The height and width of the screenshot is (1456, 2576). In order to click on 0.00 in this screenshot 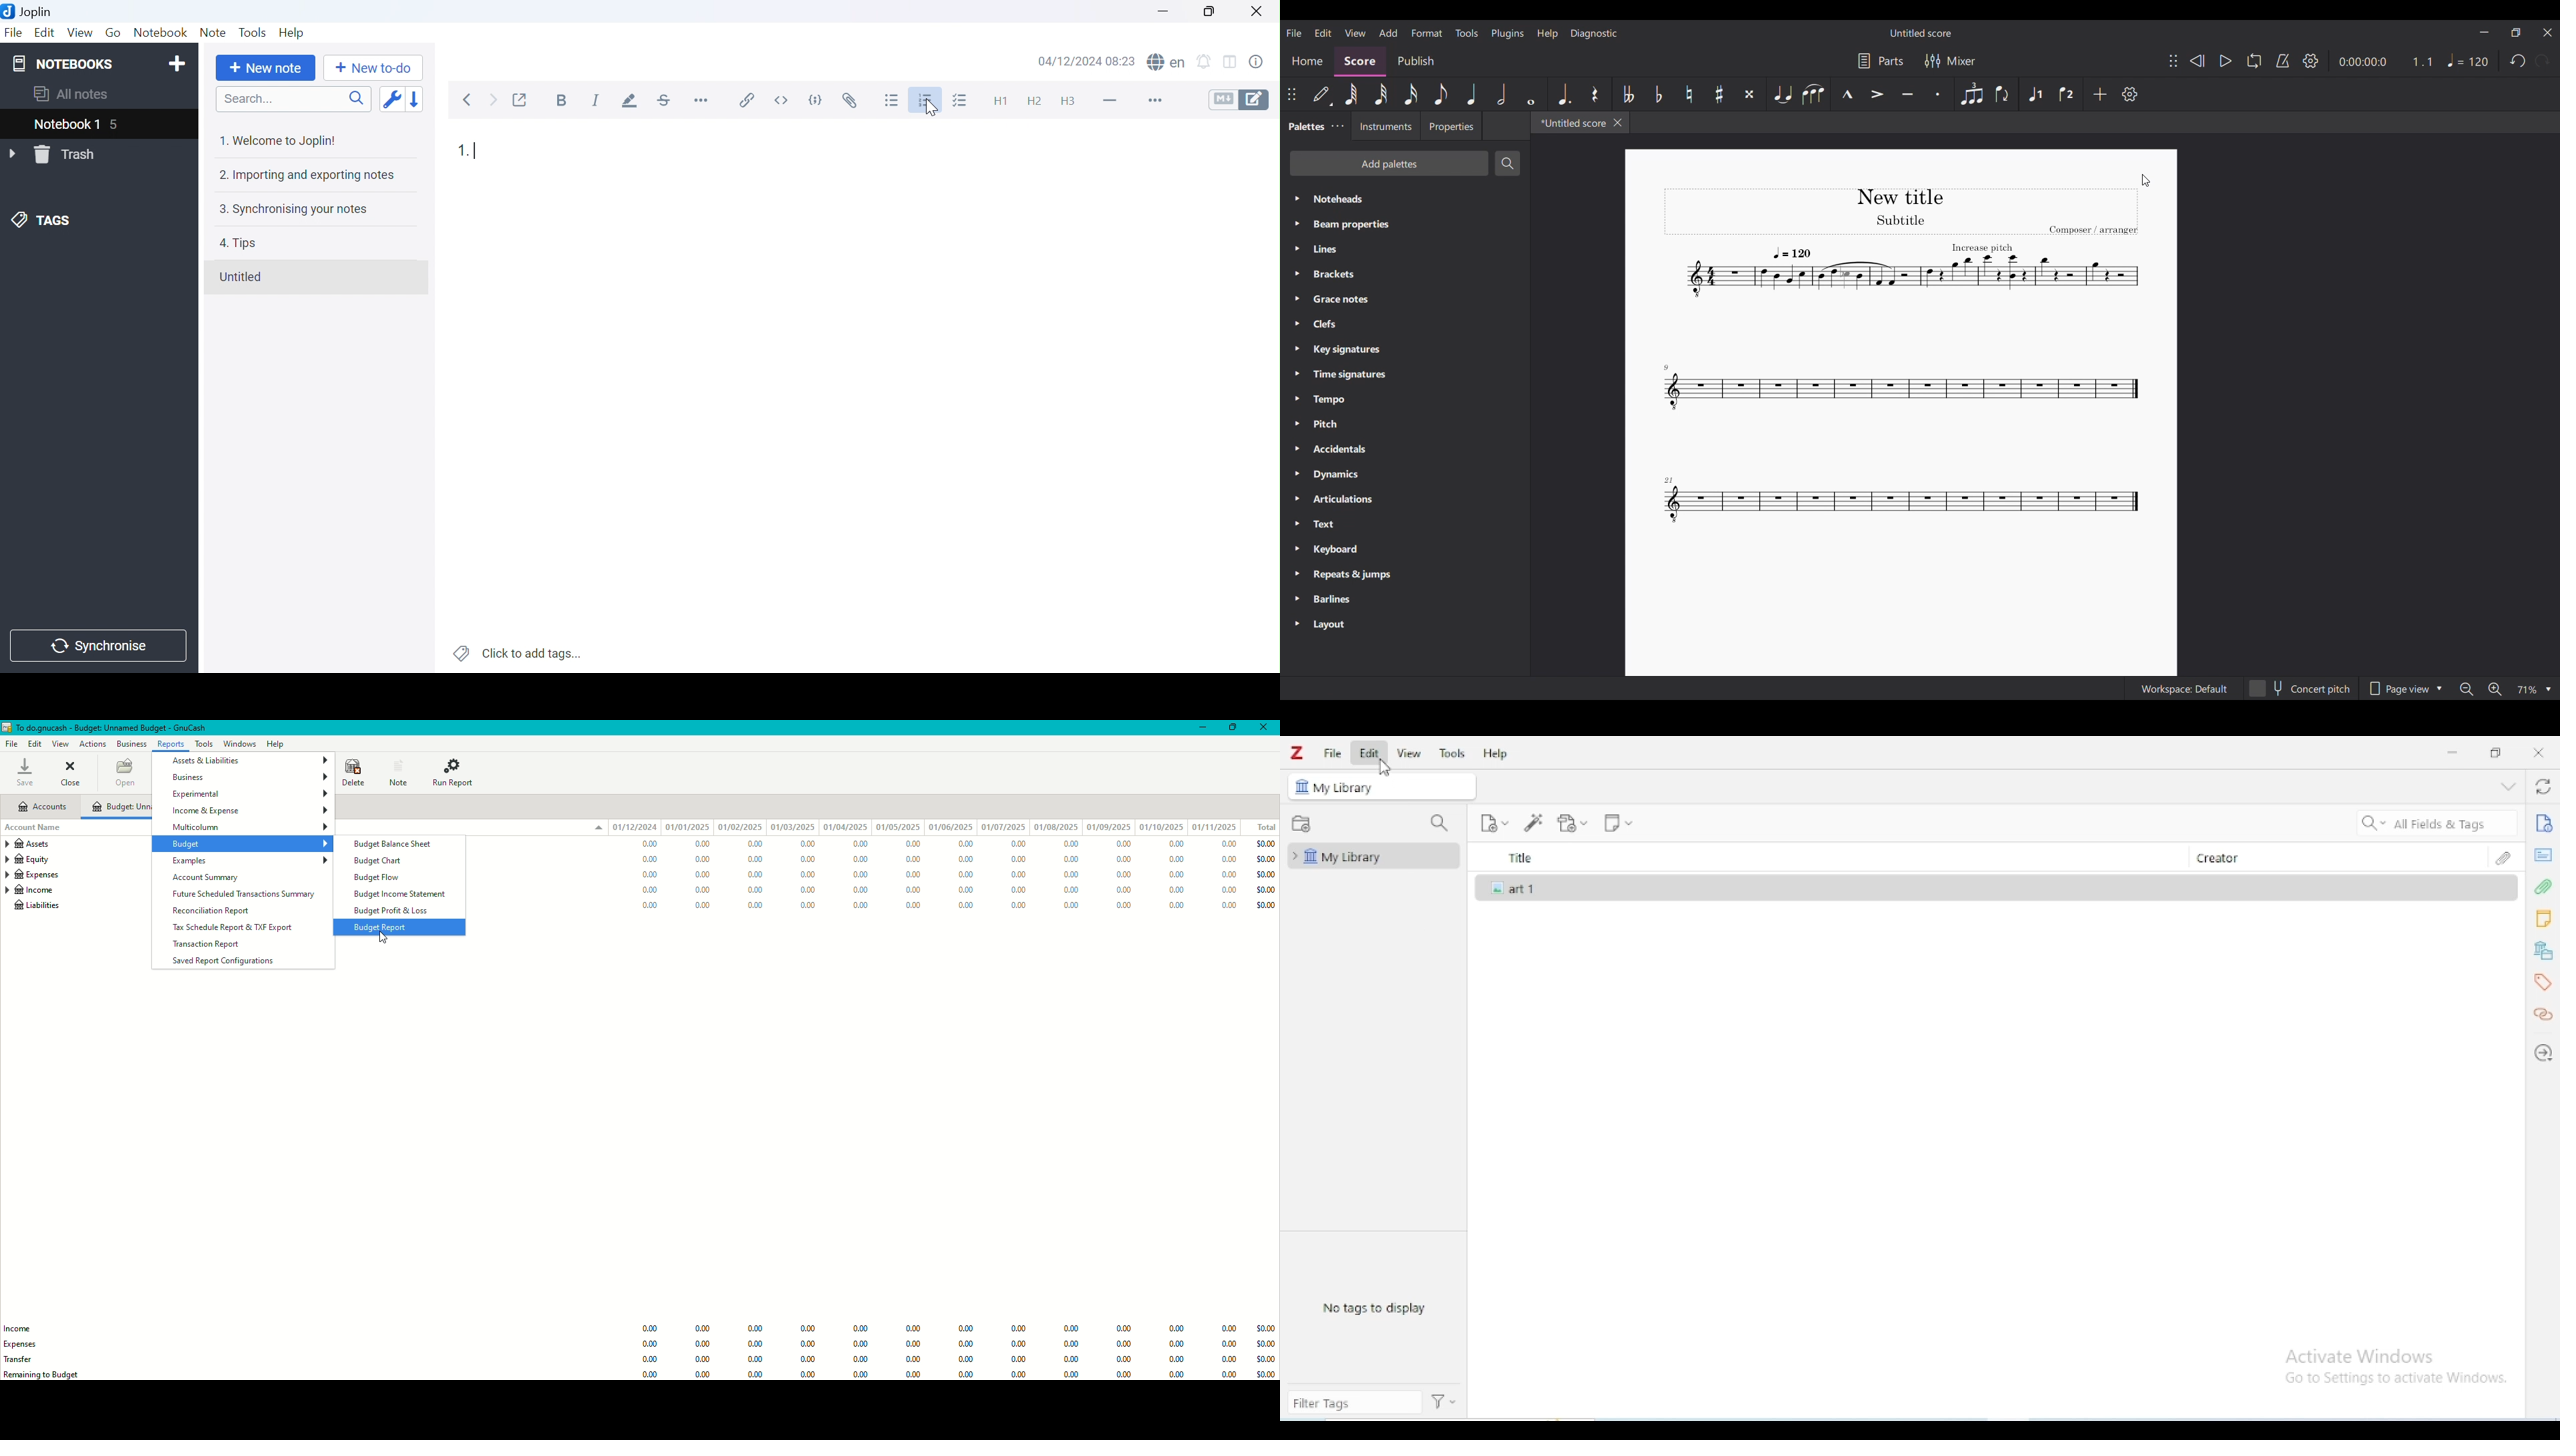, I will do `click(706, 1360)`.